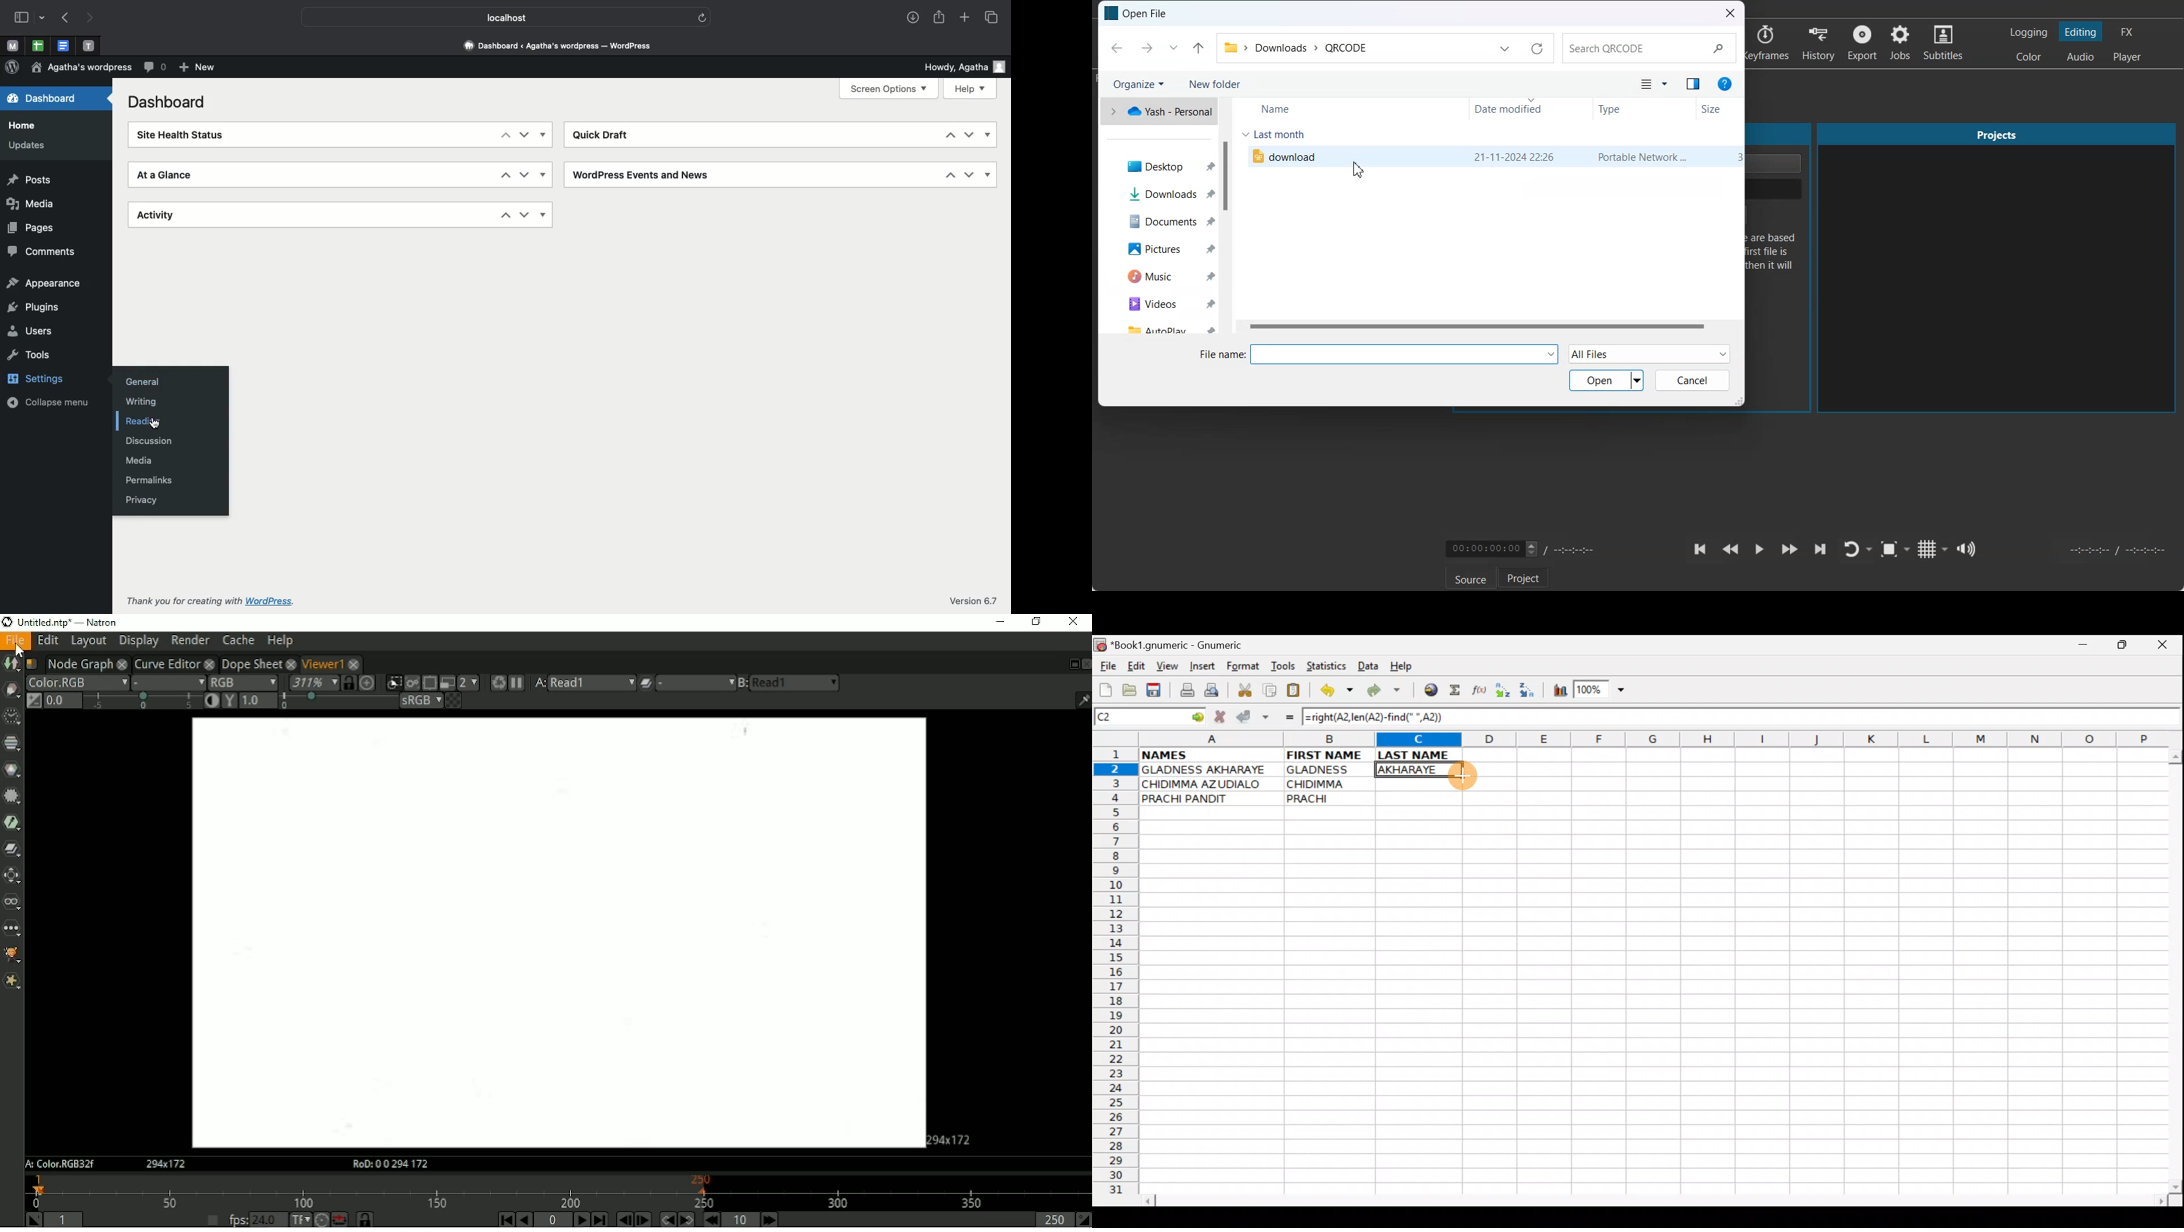  Describe the element at coordinates (915, 18) in the screenshot. I see `Download` at that location.